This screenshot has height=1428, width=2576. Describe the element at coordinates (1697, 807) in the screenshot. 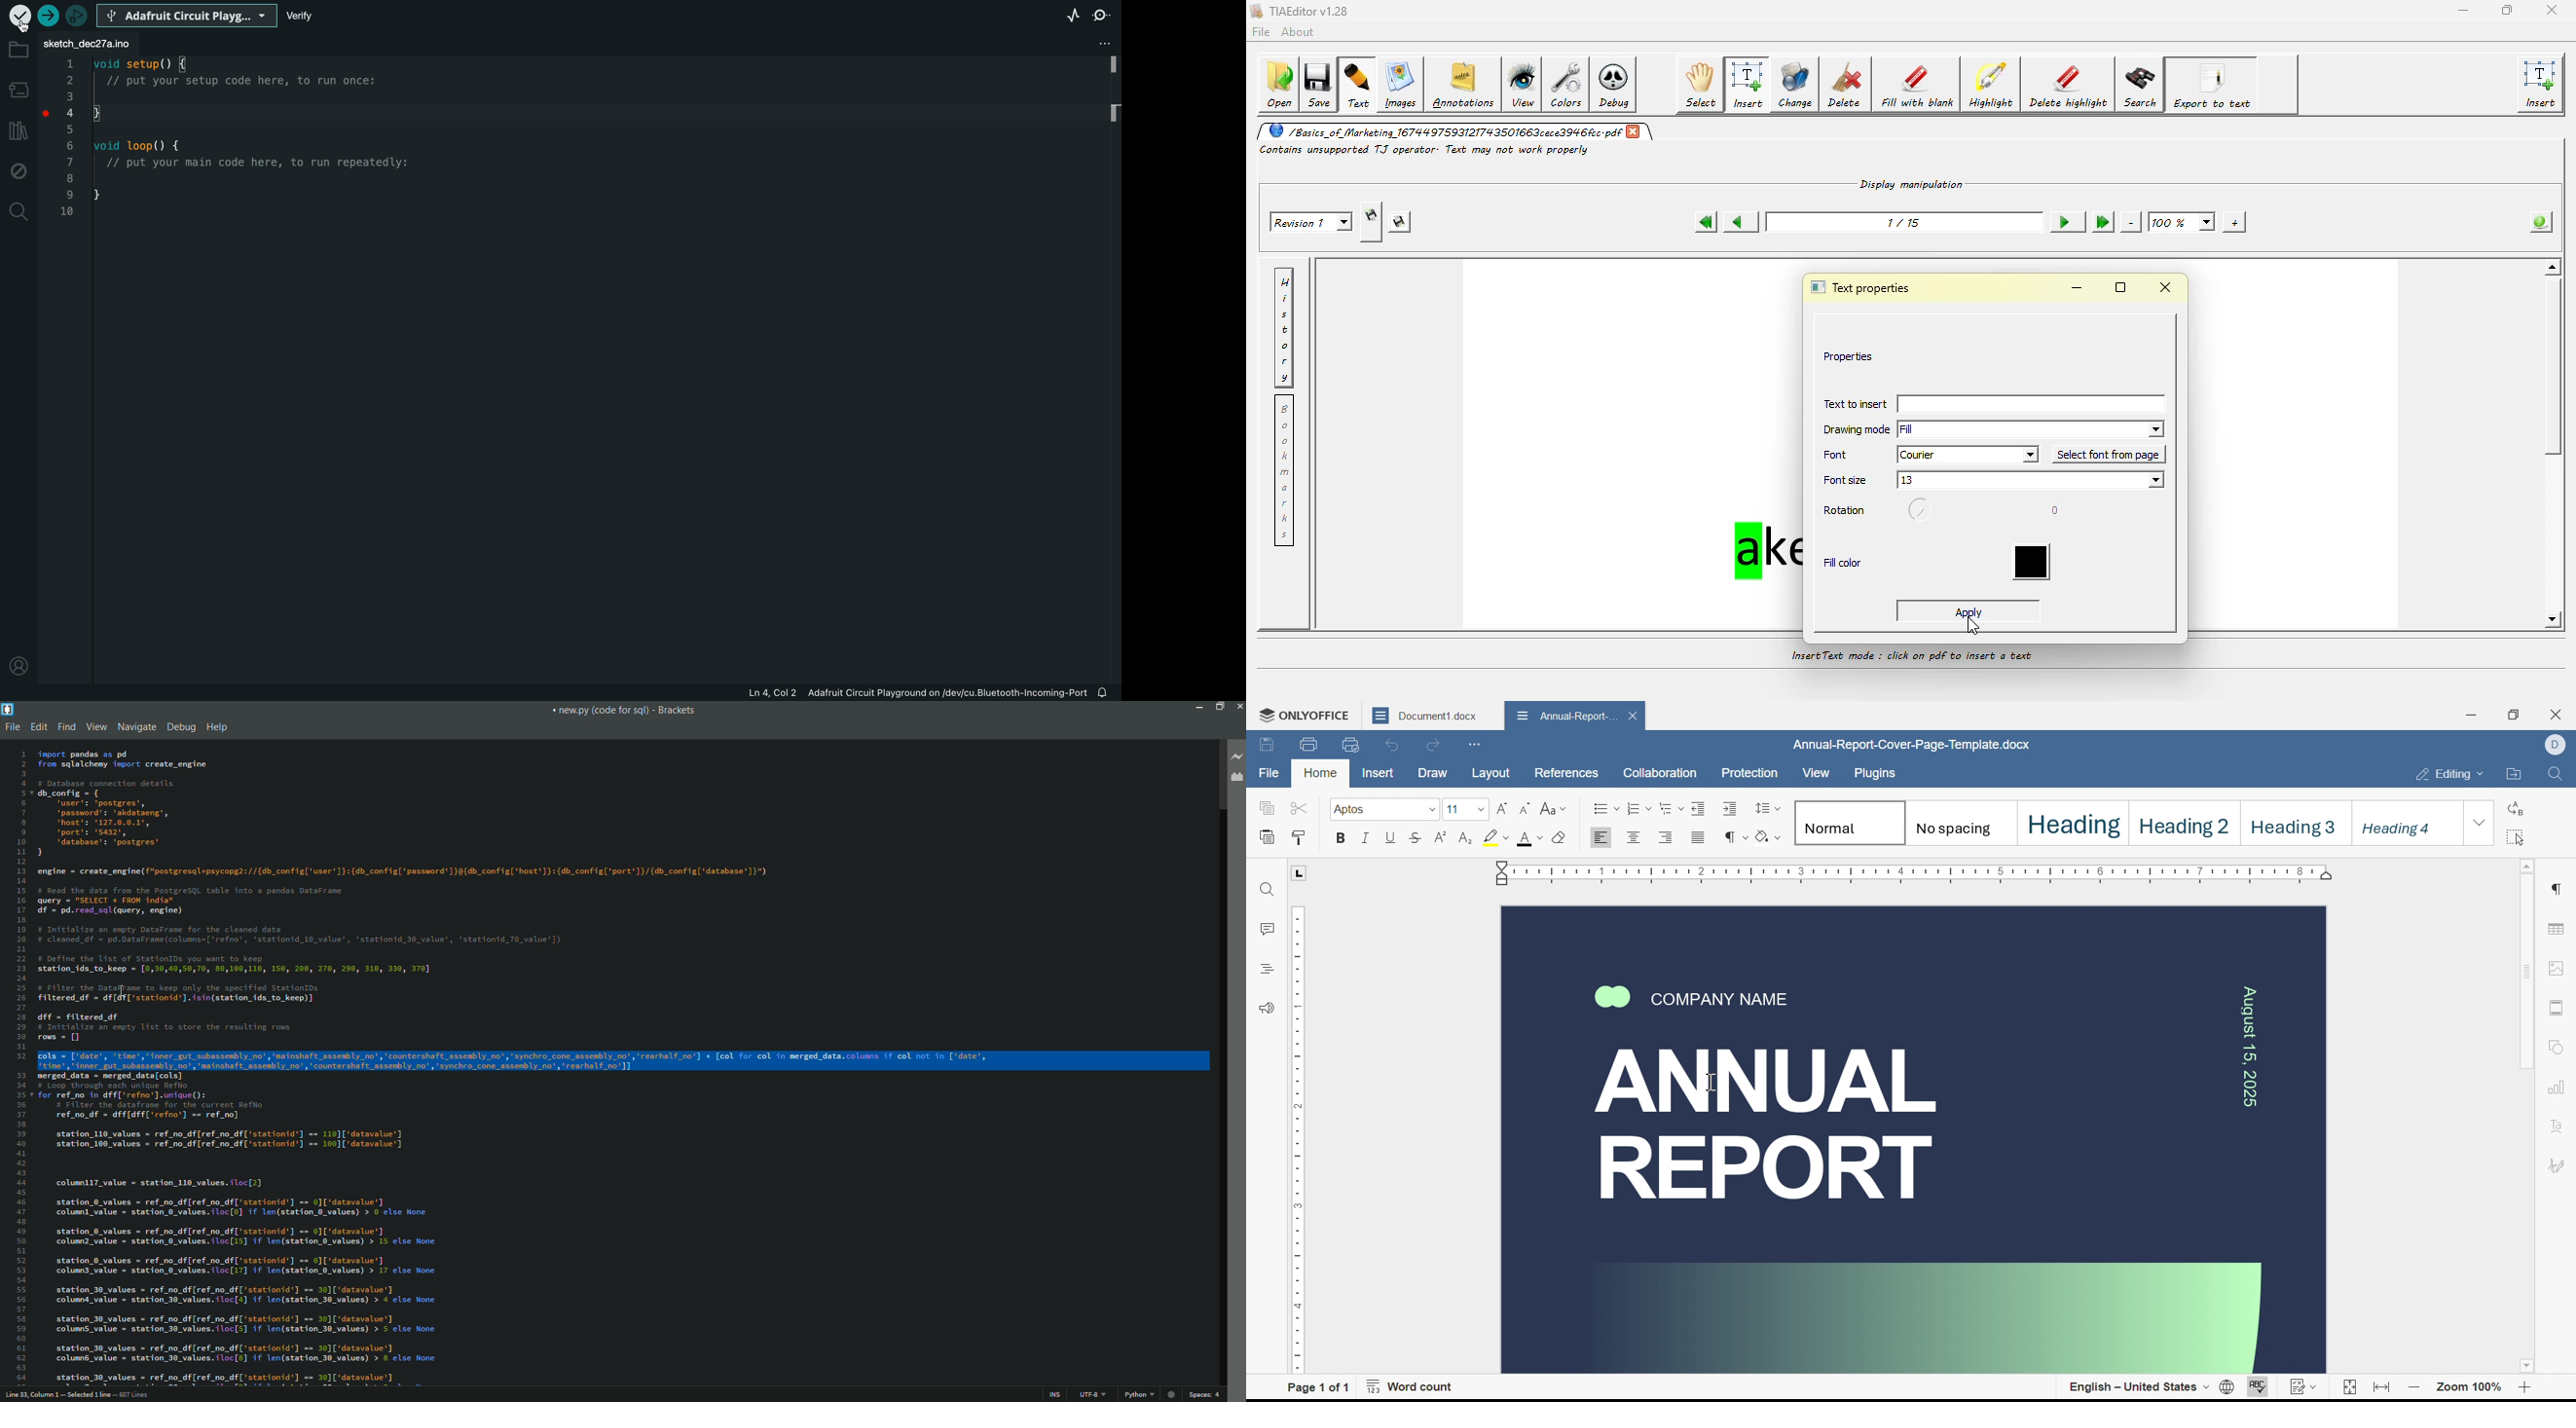

I see `decrease indent` at that location.